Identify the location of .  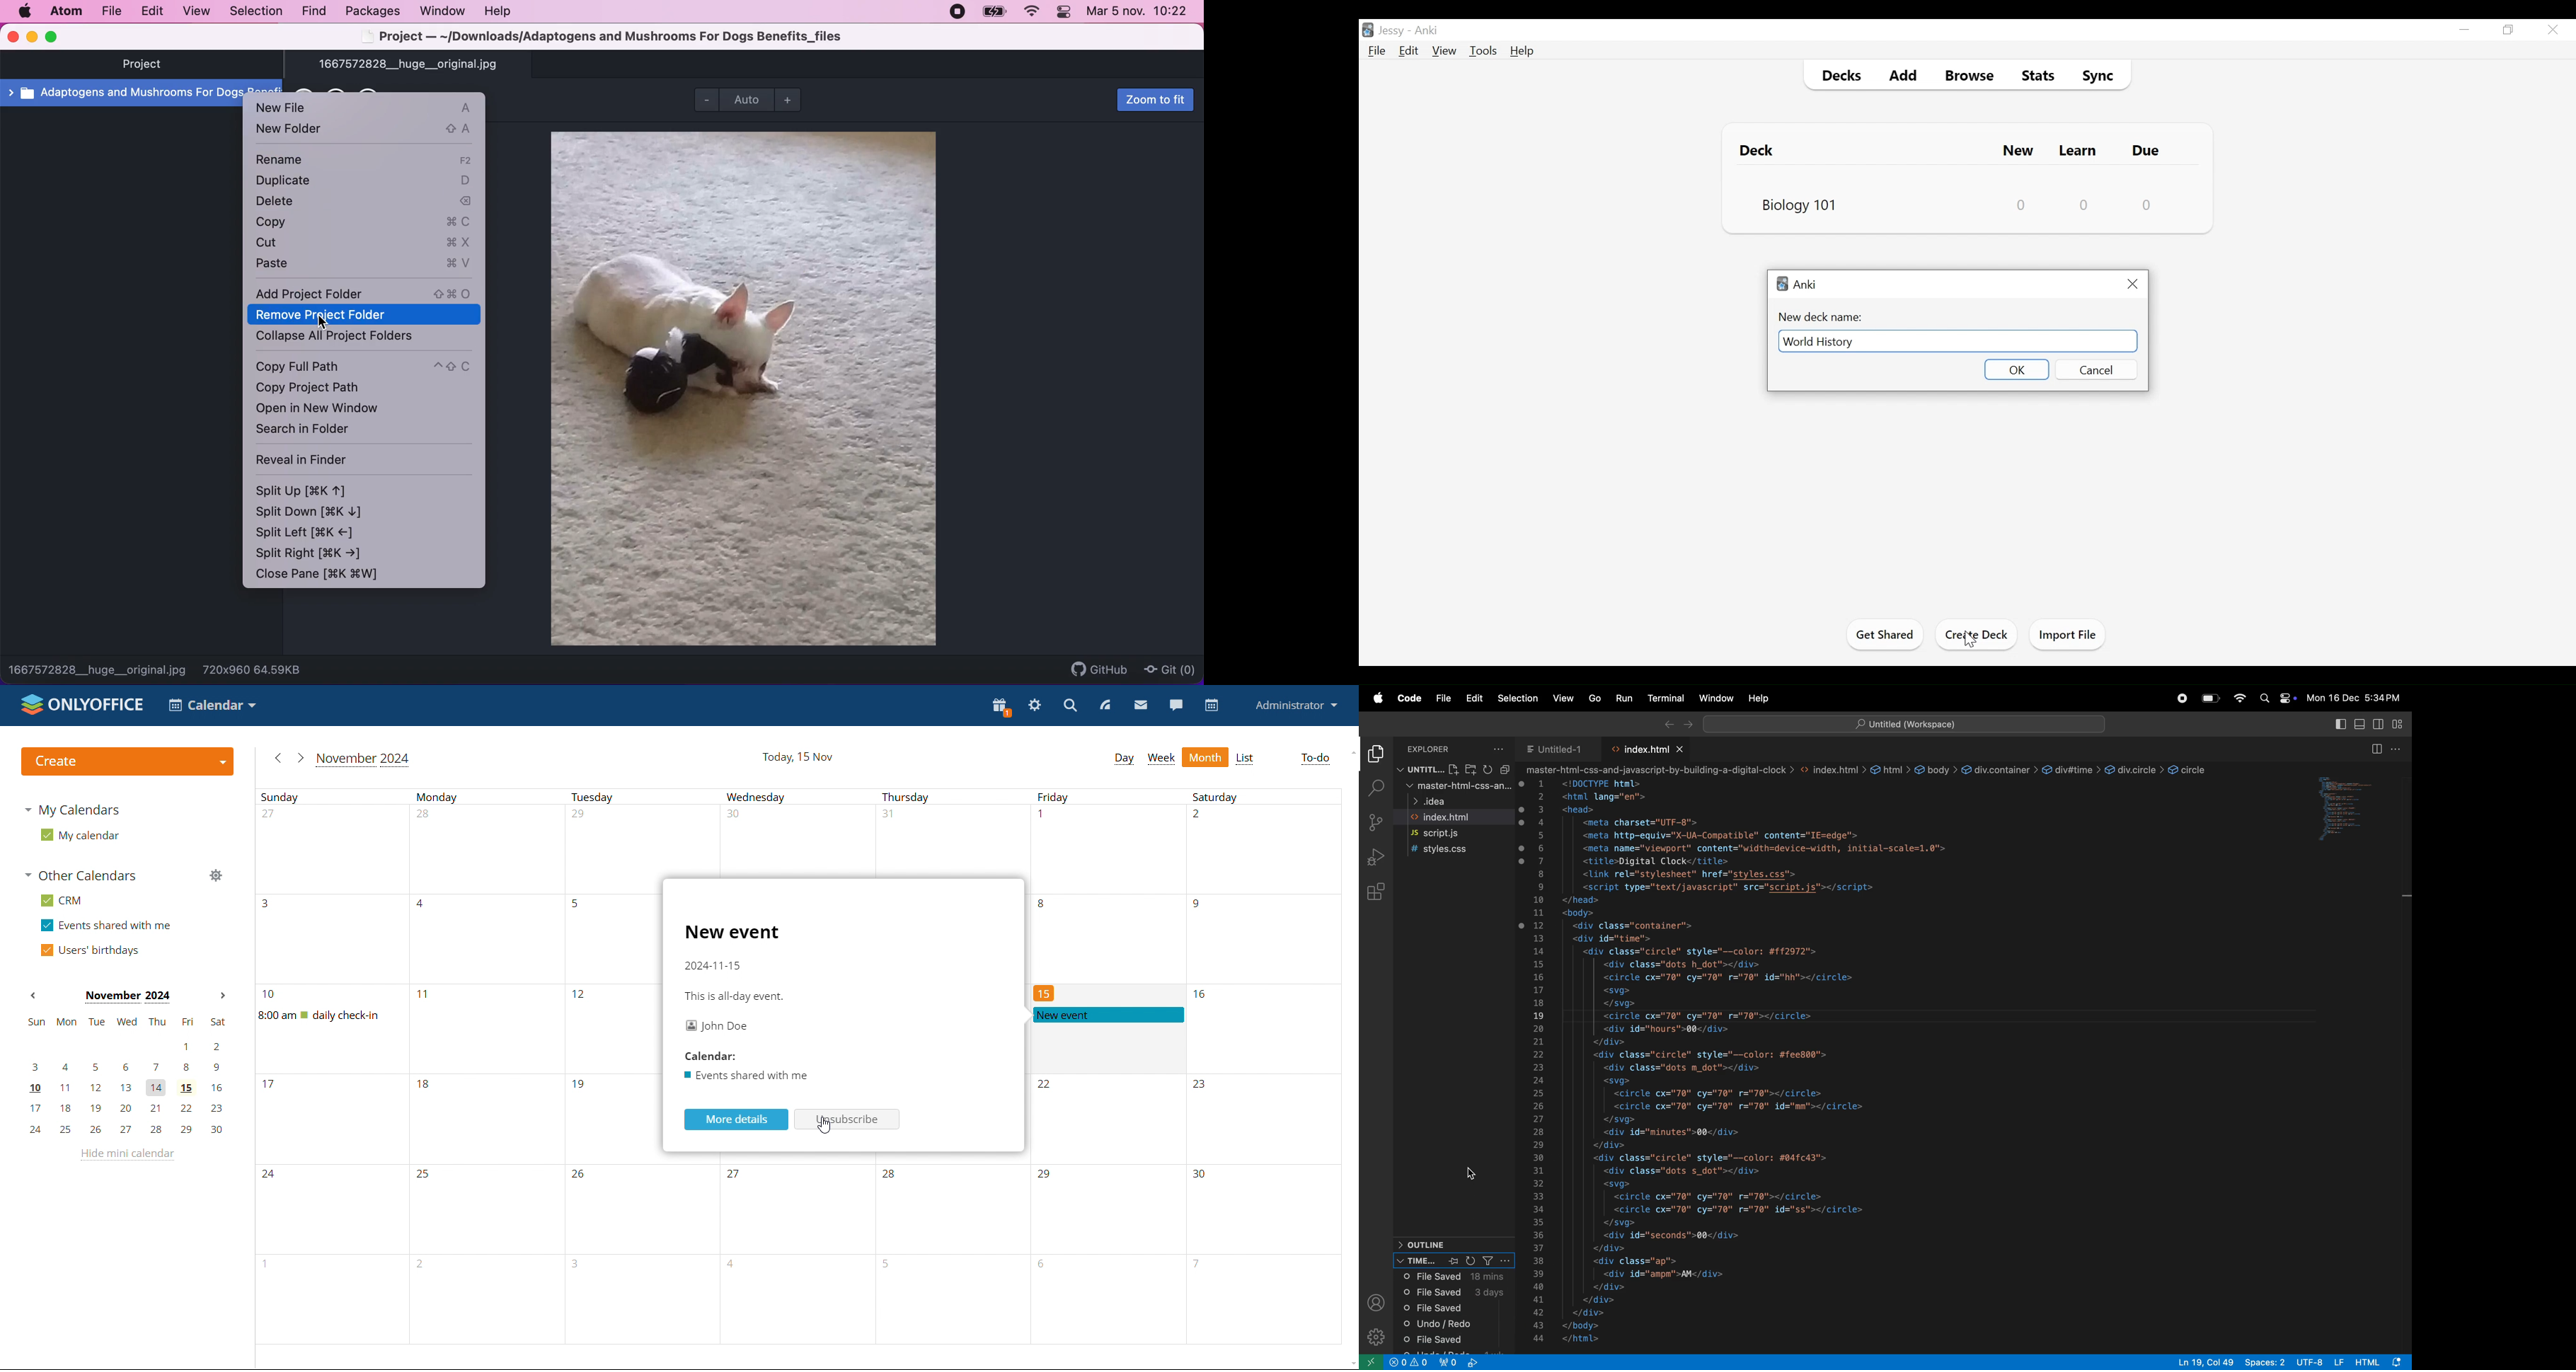
(582, 1176).